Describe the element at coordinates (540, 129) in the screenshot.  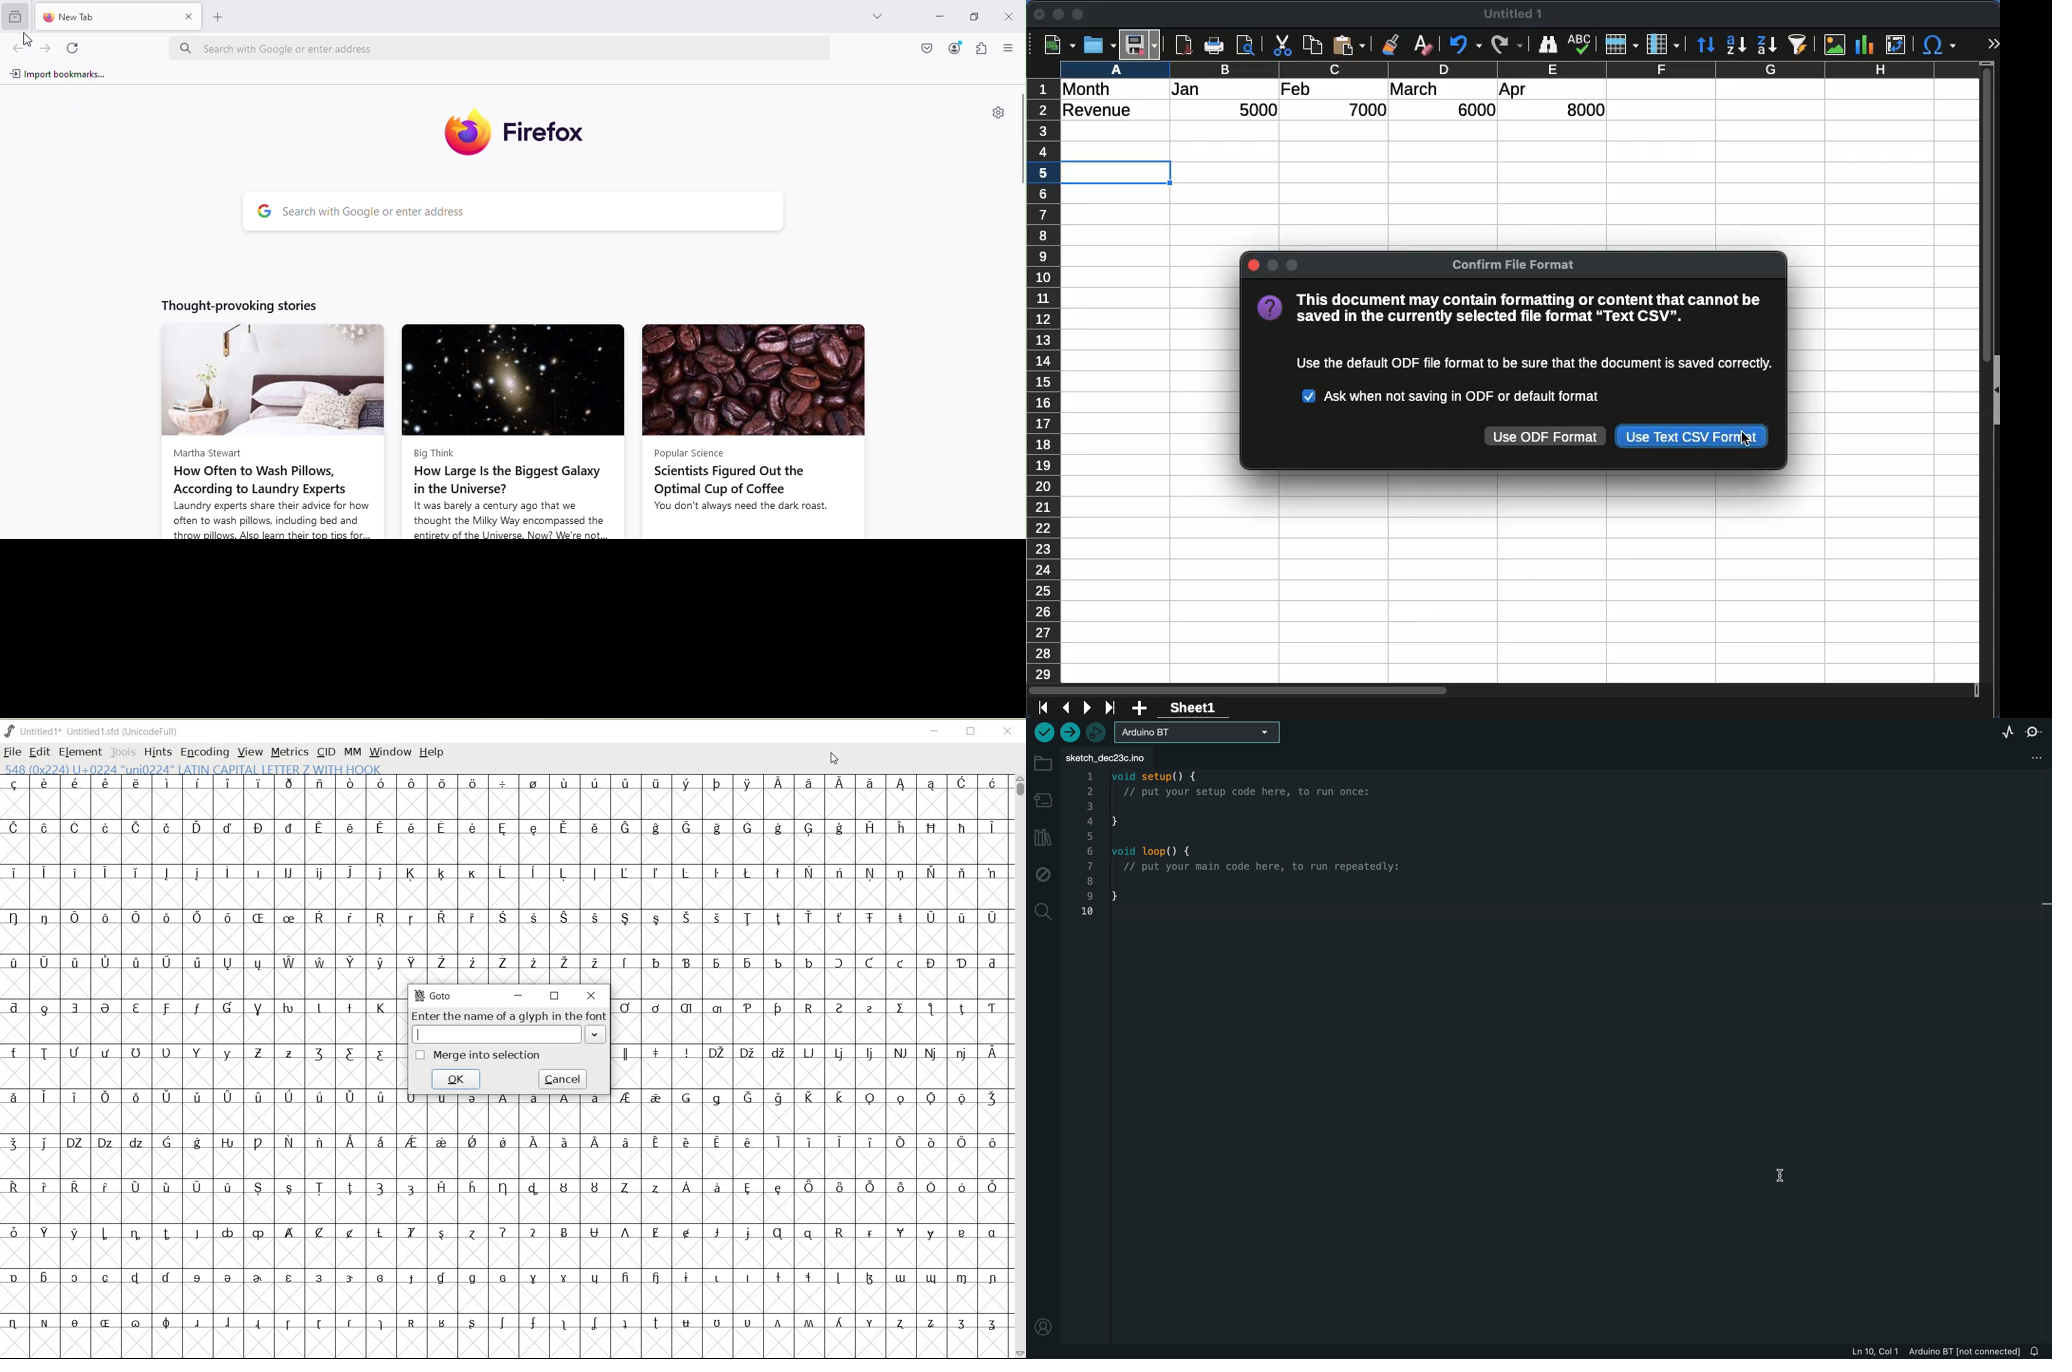
I see `Firefox icon` at that location.